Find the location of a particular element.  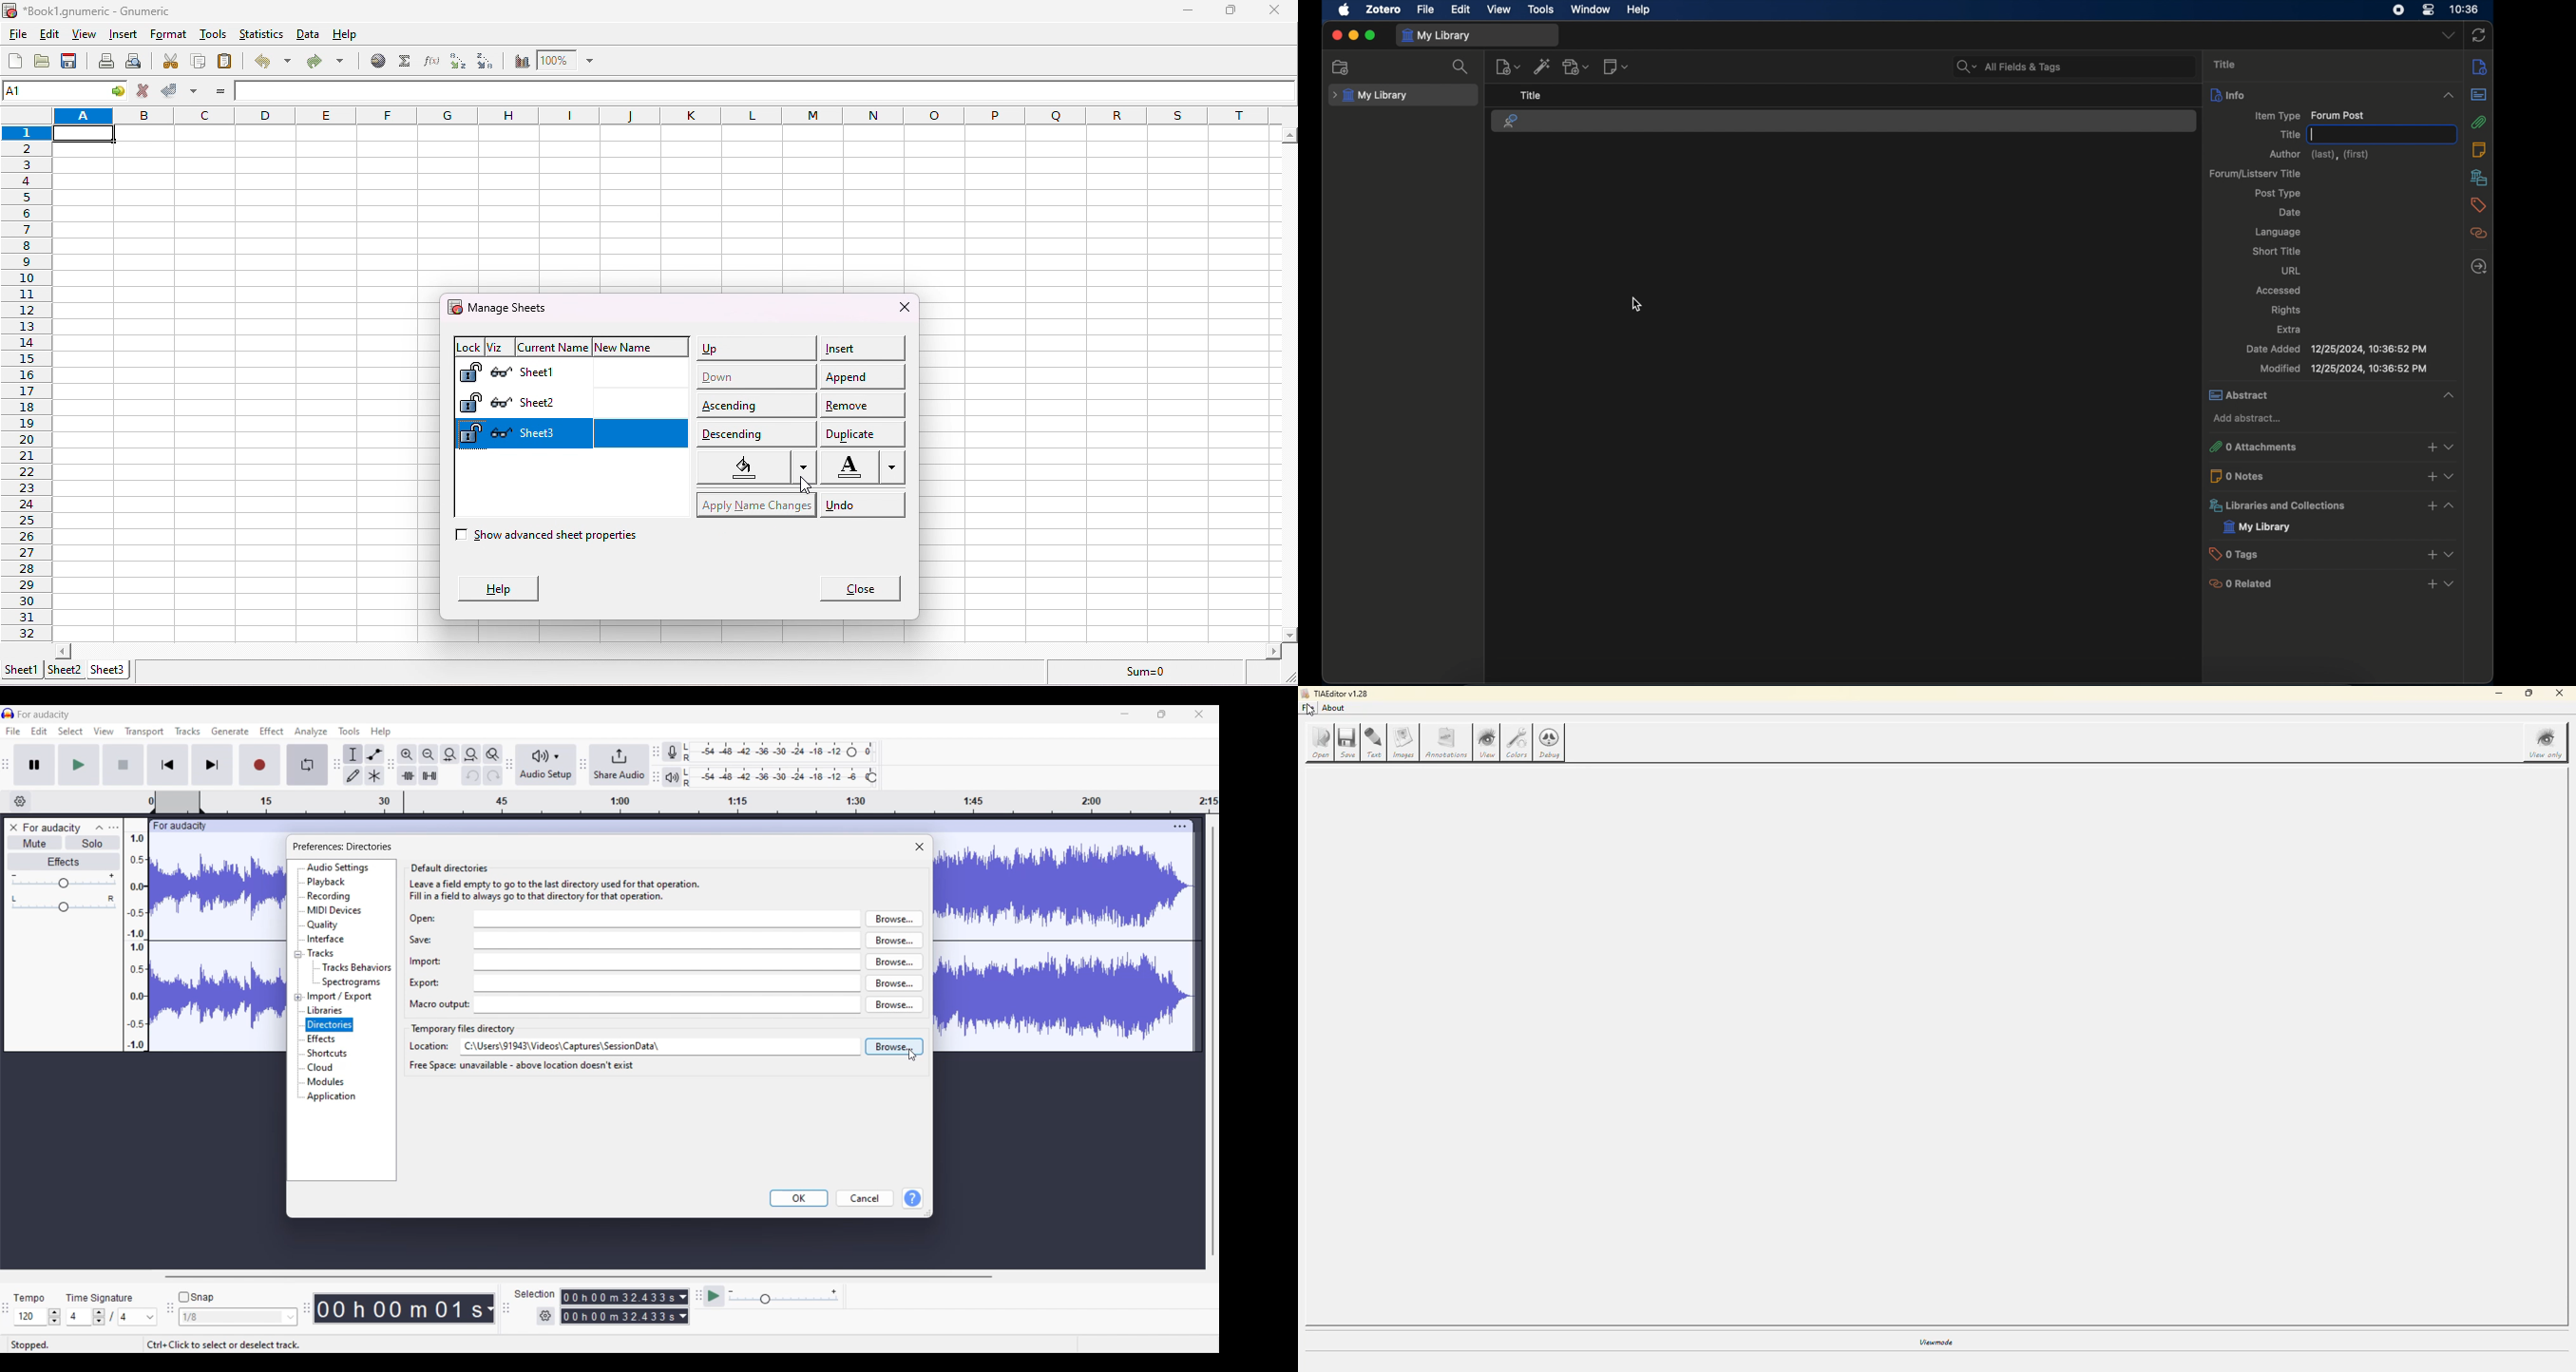

view is located at coordinates (83, 34).